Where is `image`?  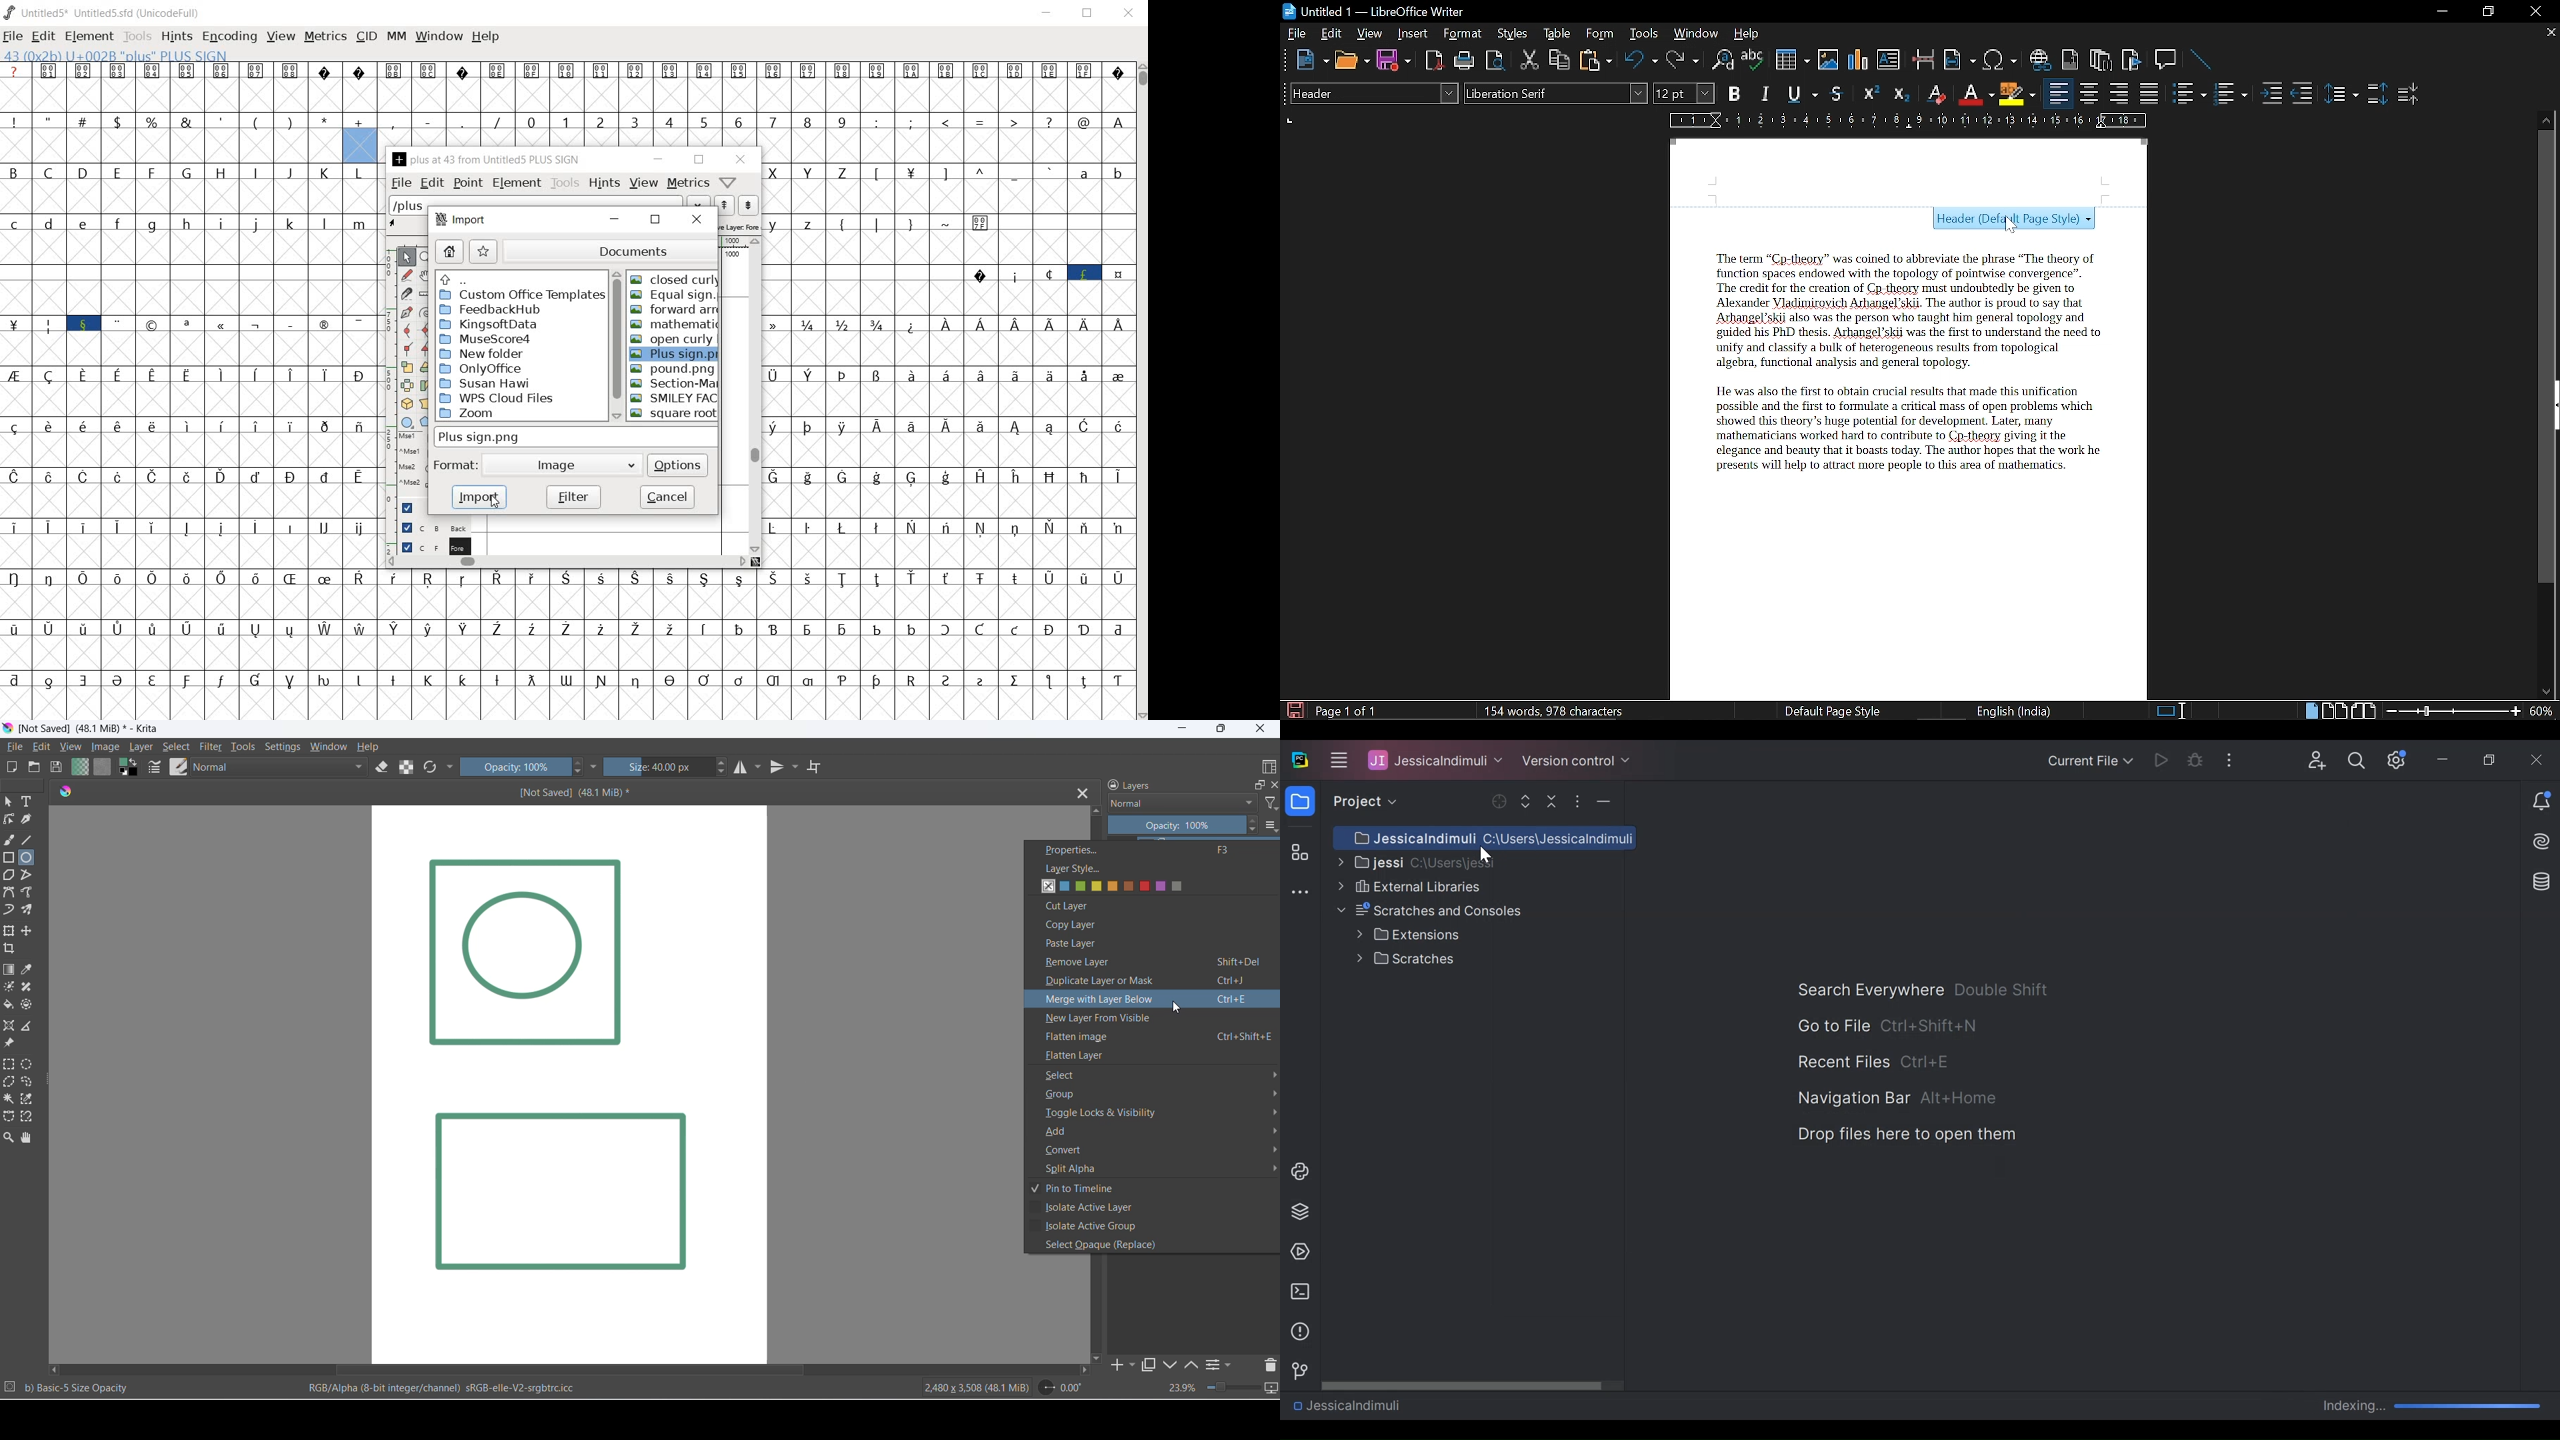
image is located at coordinates (110, 748).